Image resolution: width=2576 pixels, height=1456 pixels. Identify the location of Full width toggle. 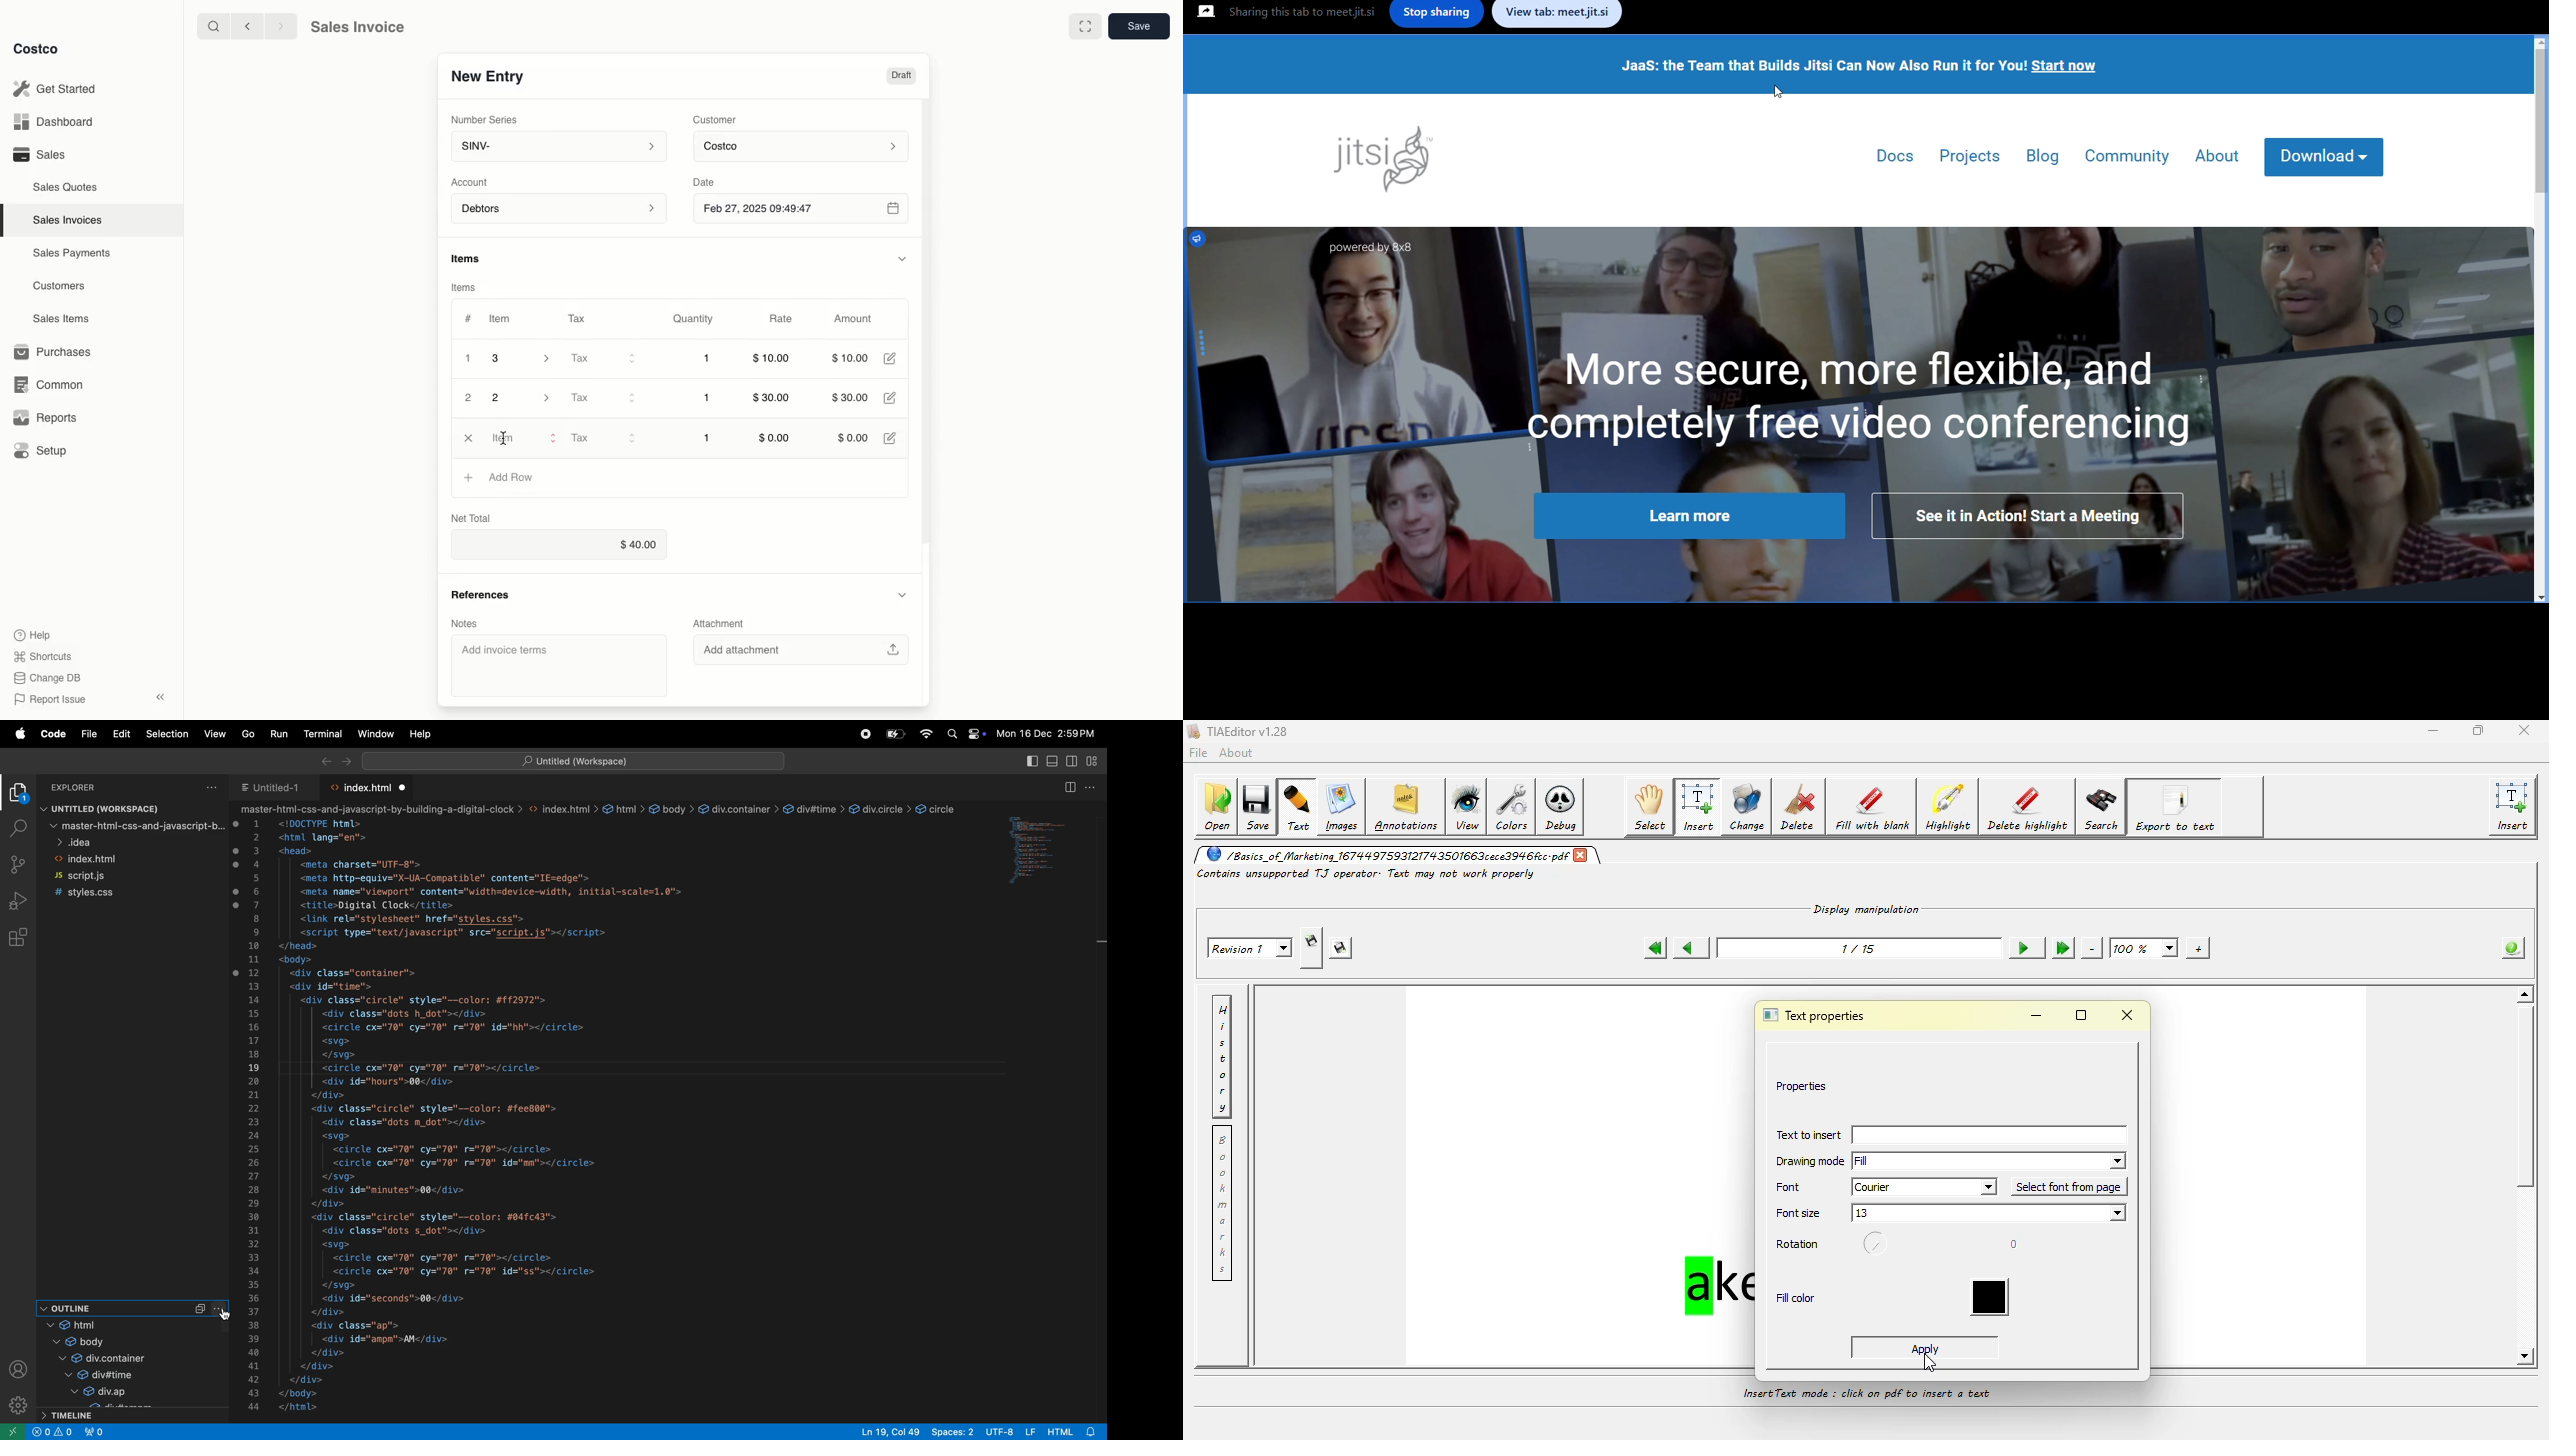
(1085, 26).